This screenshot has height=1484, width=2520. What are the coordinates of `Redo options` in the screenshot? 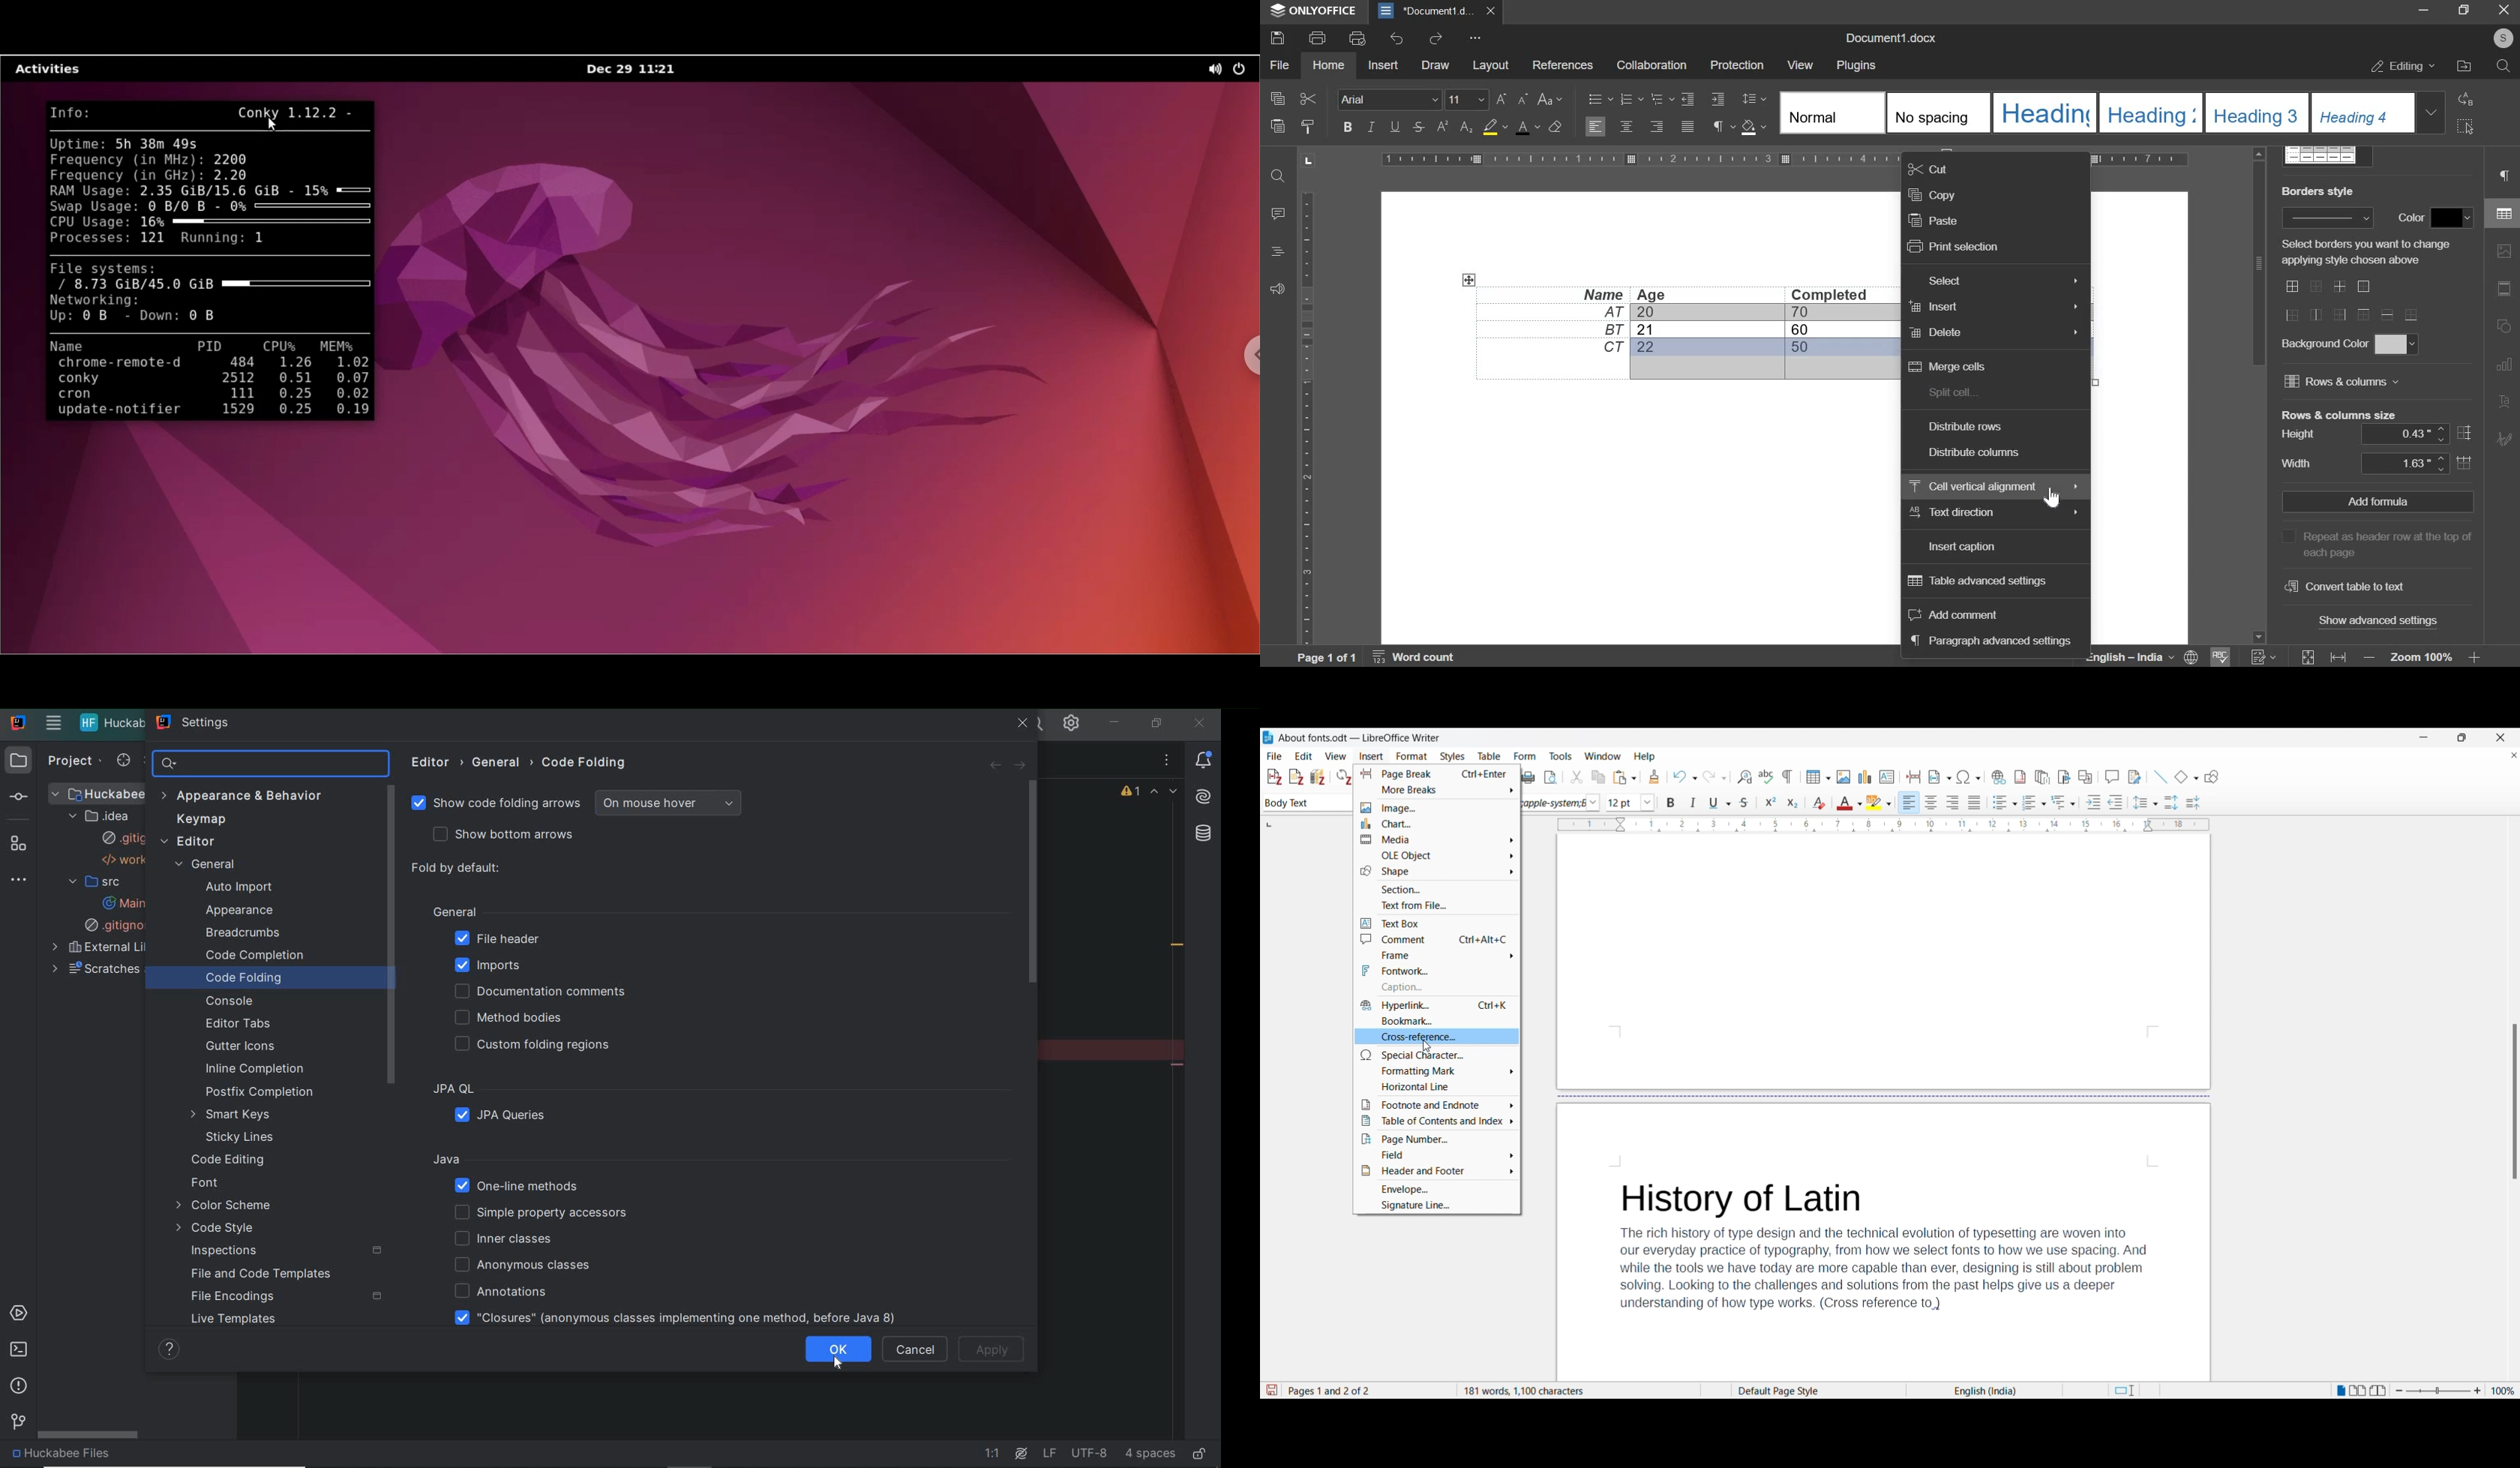 It's located at (1714, 777).